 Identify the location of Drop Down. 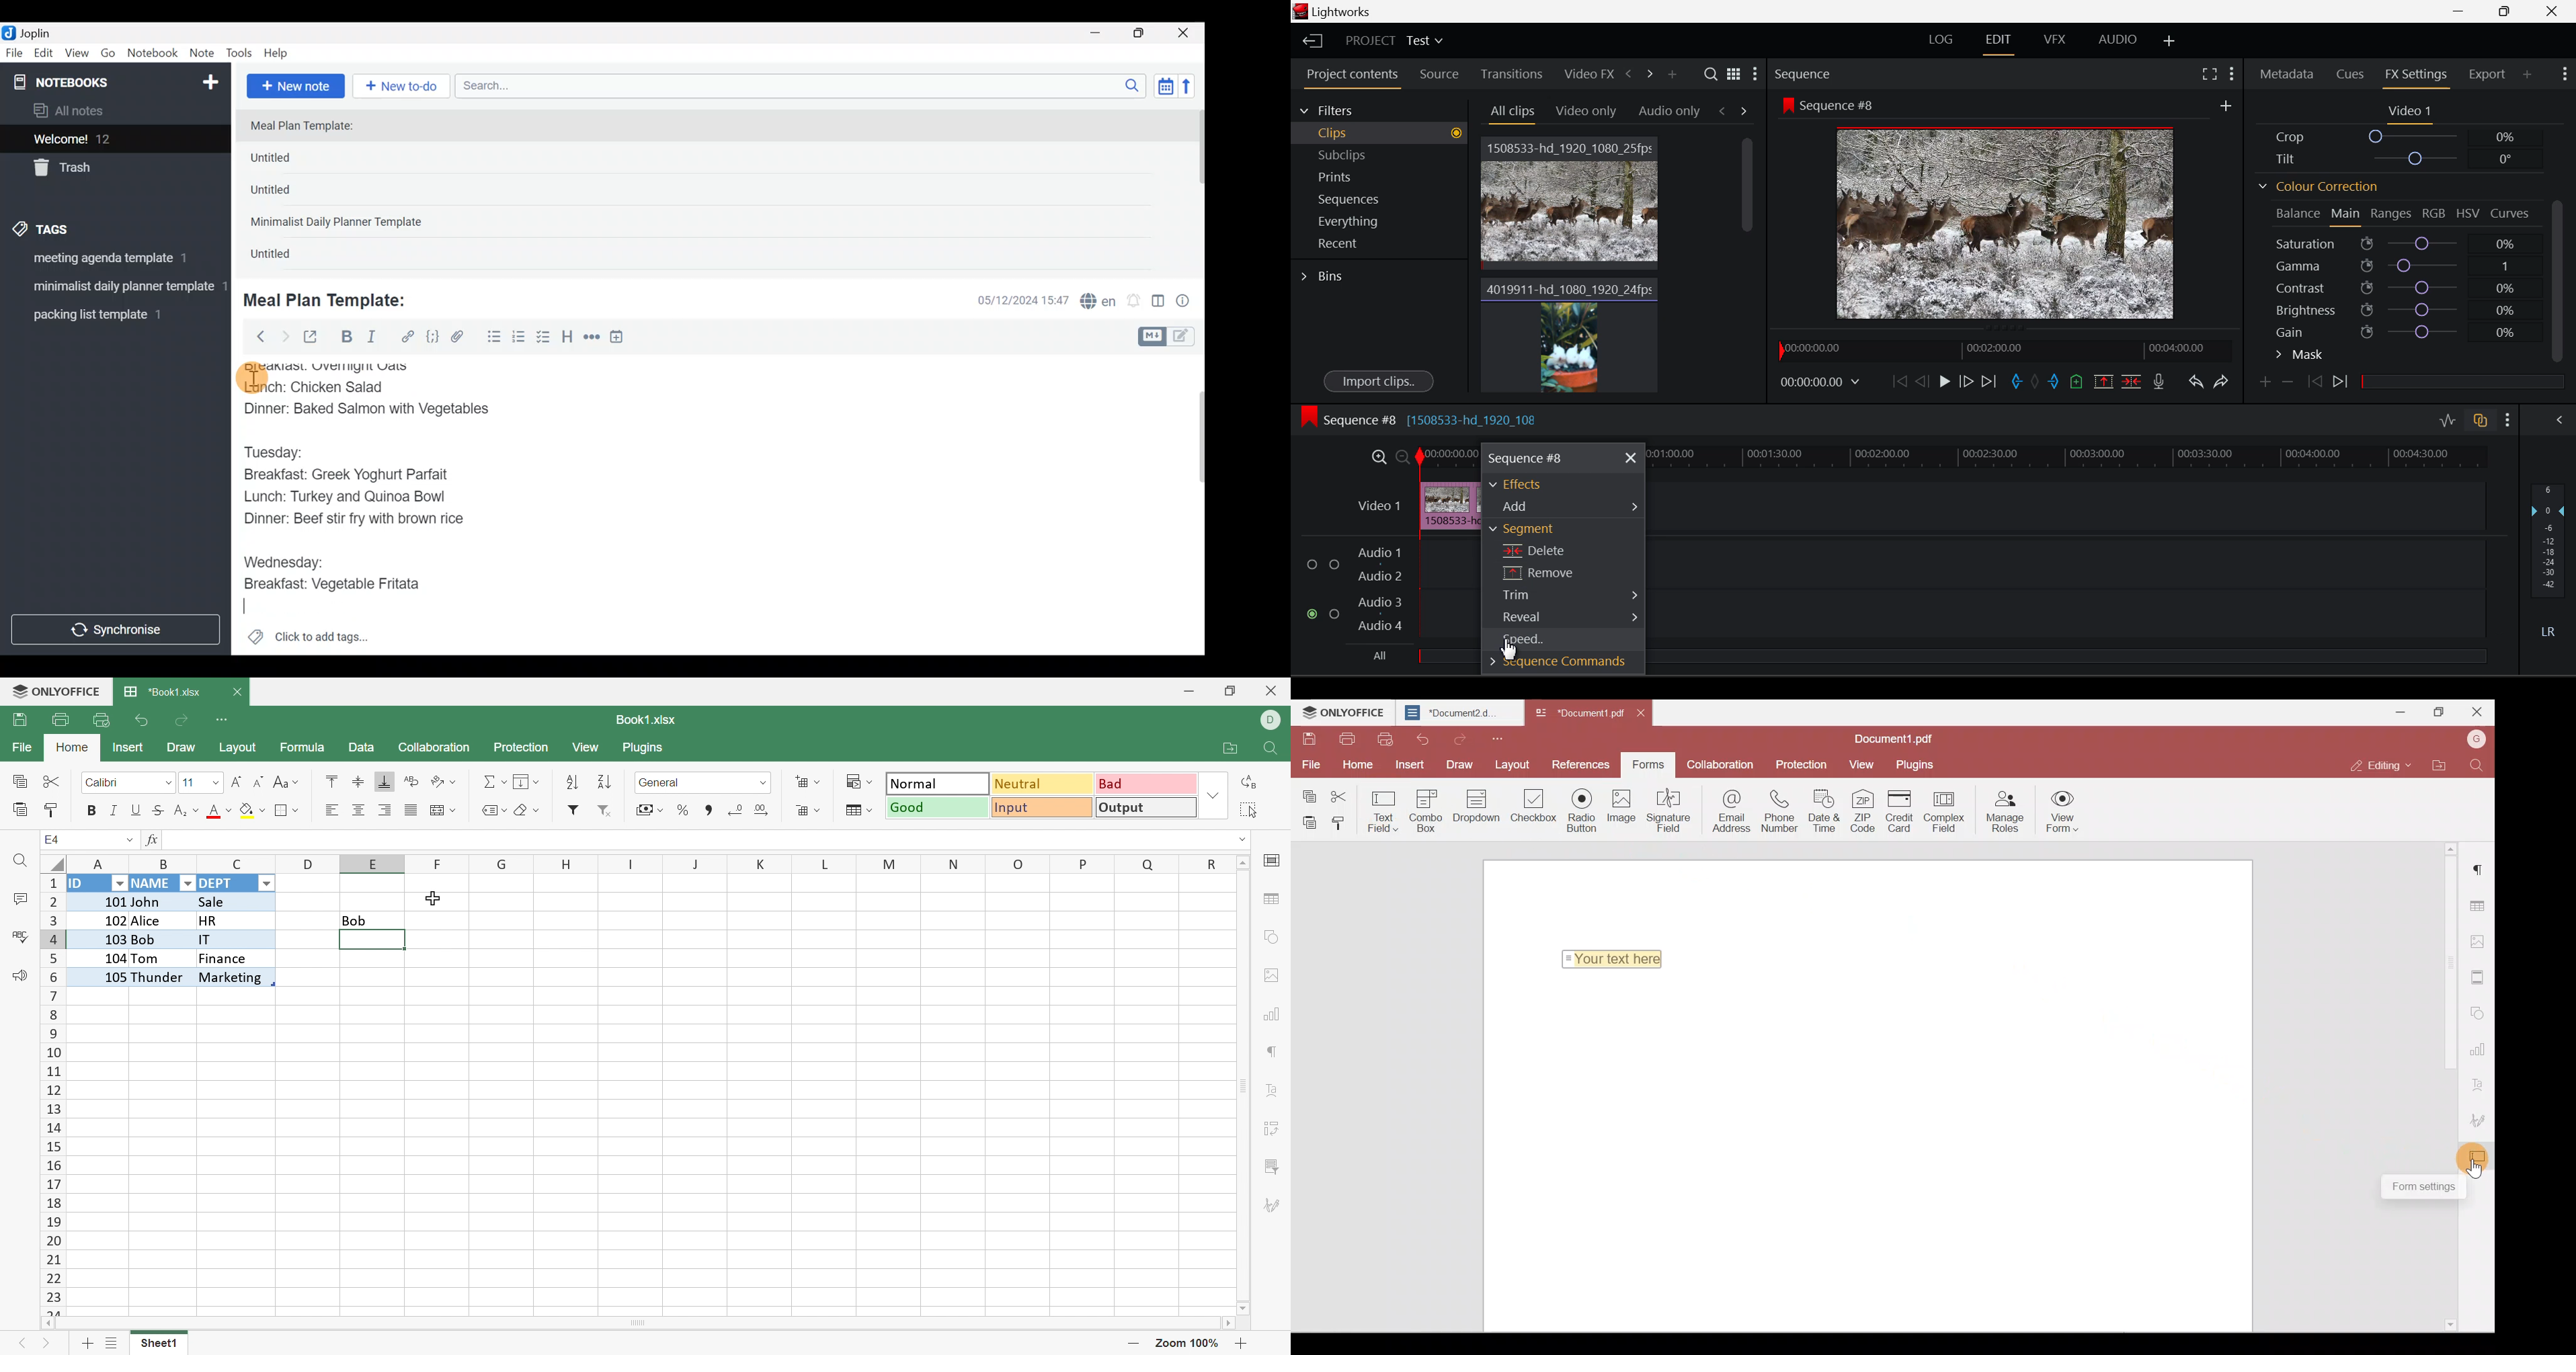
(761, 784).